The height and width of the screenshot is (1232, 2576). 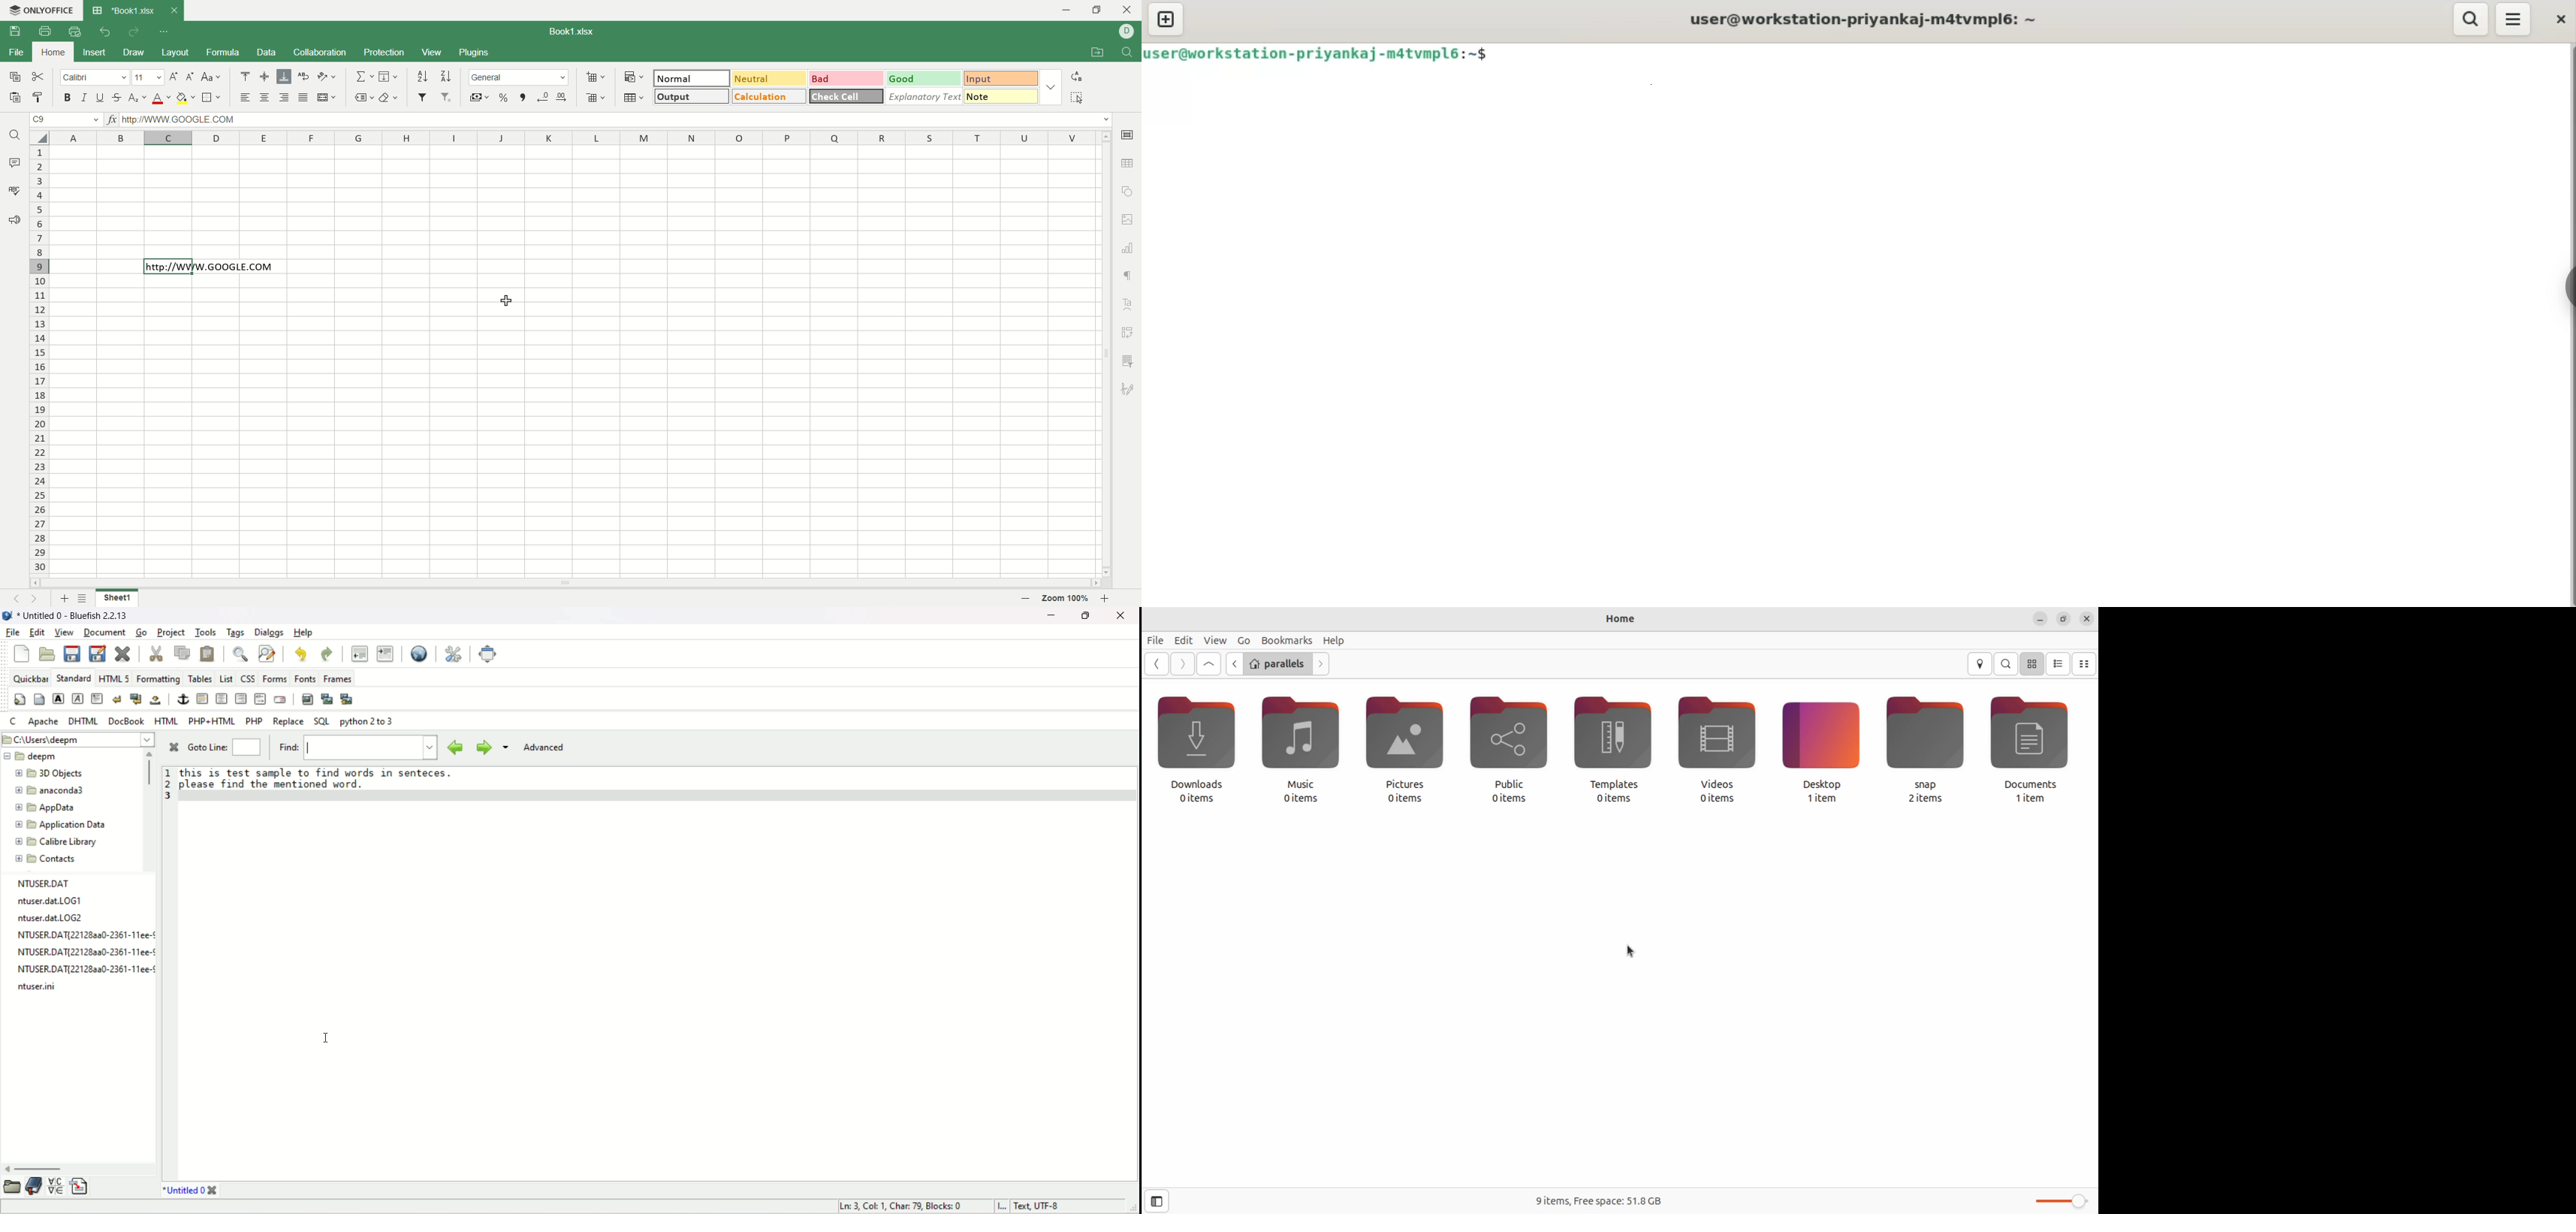 What do you see at coordinates (97, 698) in the screenshot?
I see `paragraph` at bounding box center [97, 698].